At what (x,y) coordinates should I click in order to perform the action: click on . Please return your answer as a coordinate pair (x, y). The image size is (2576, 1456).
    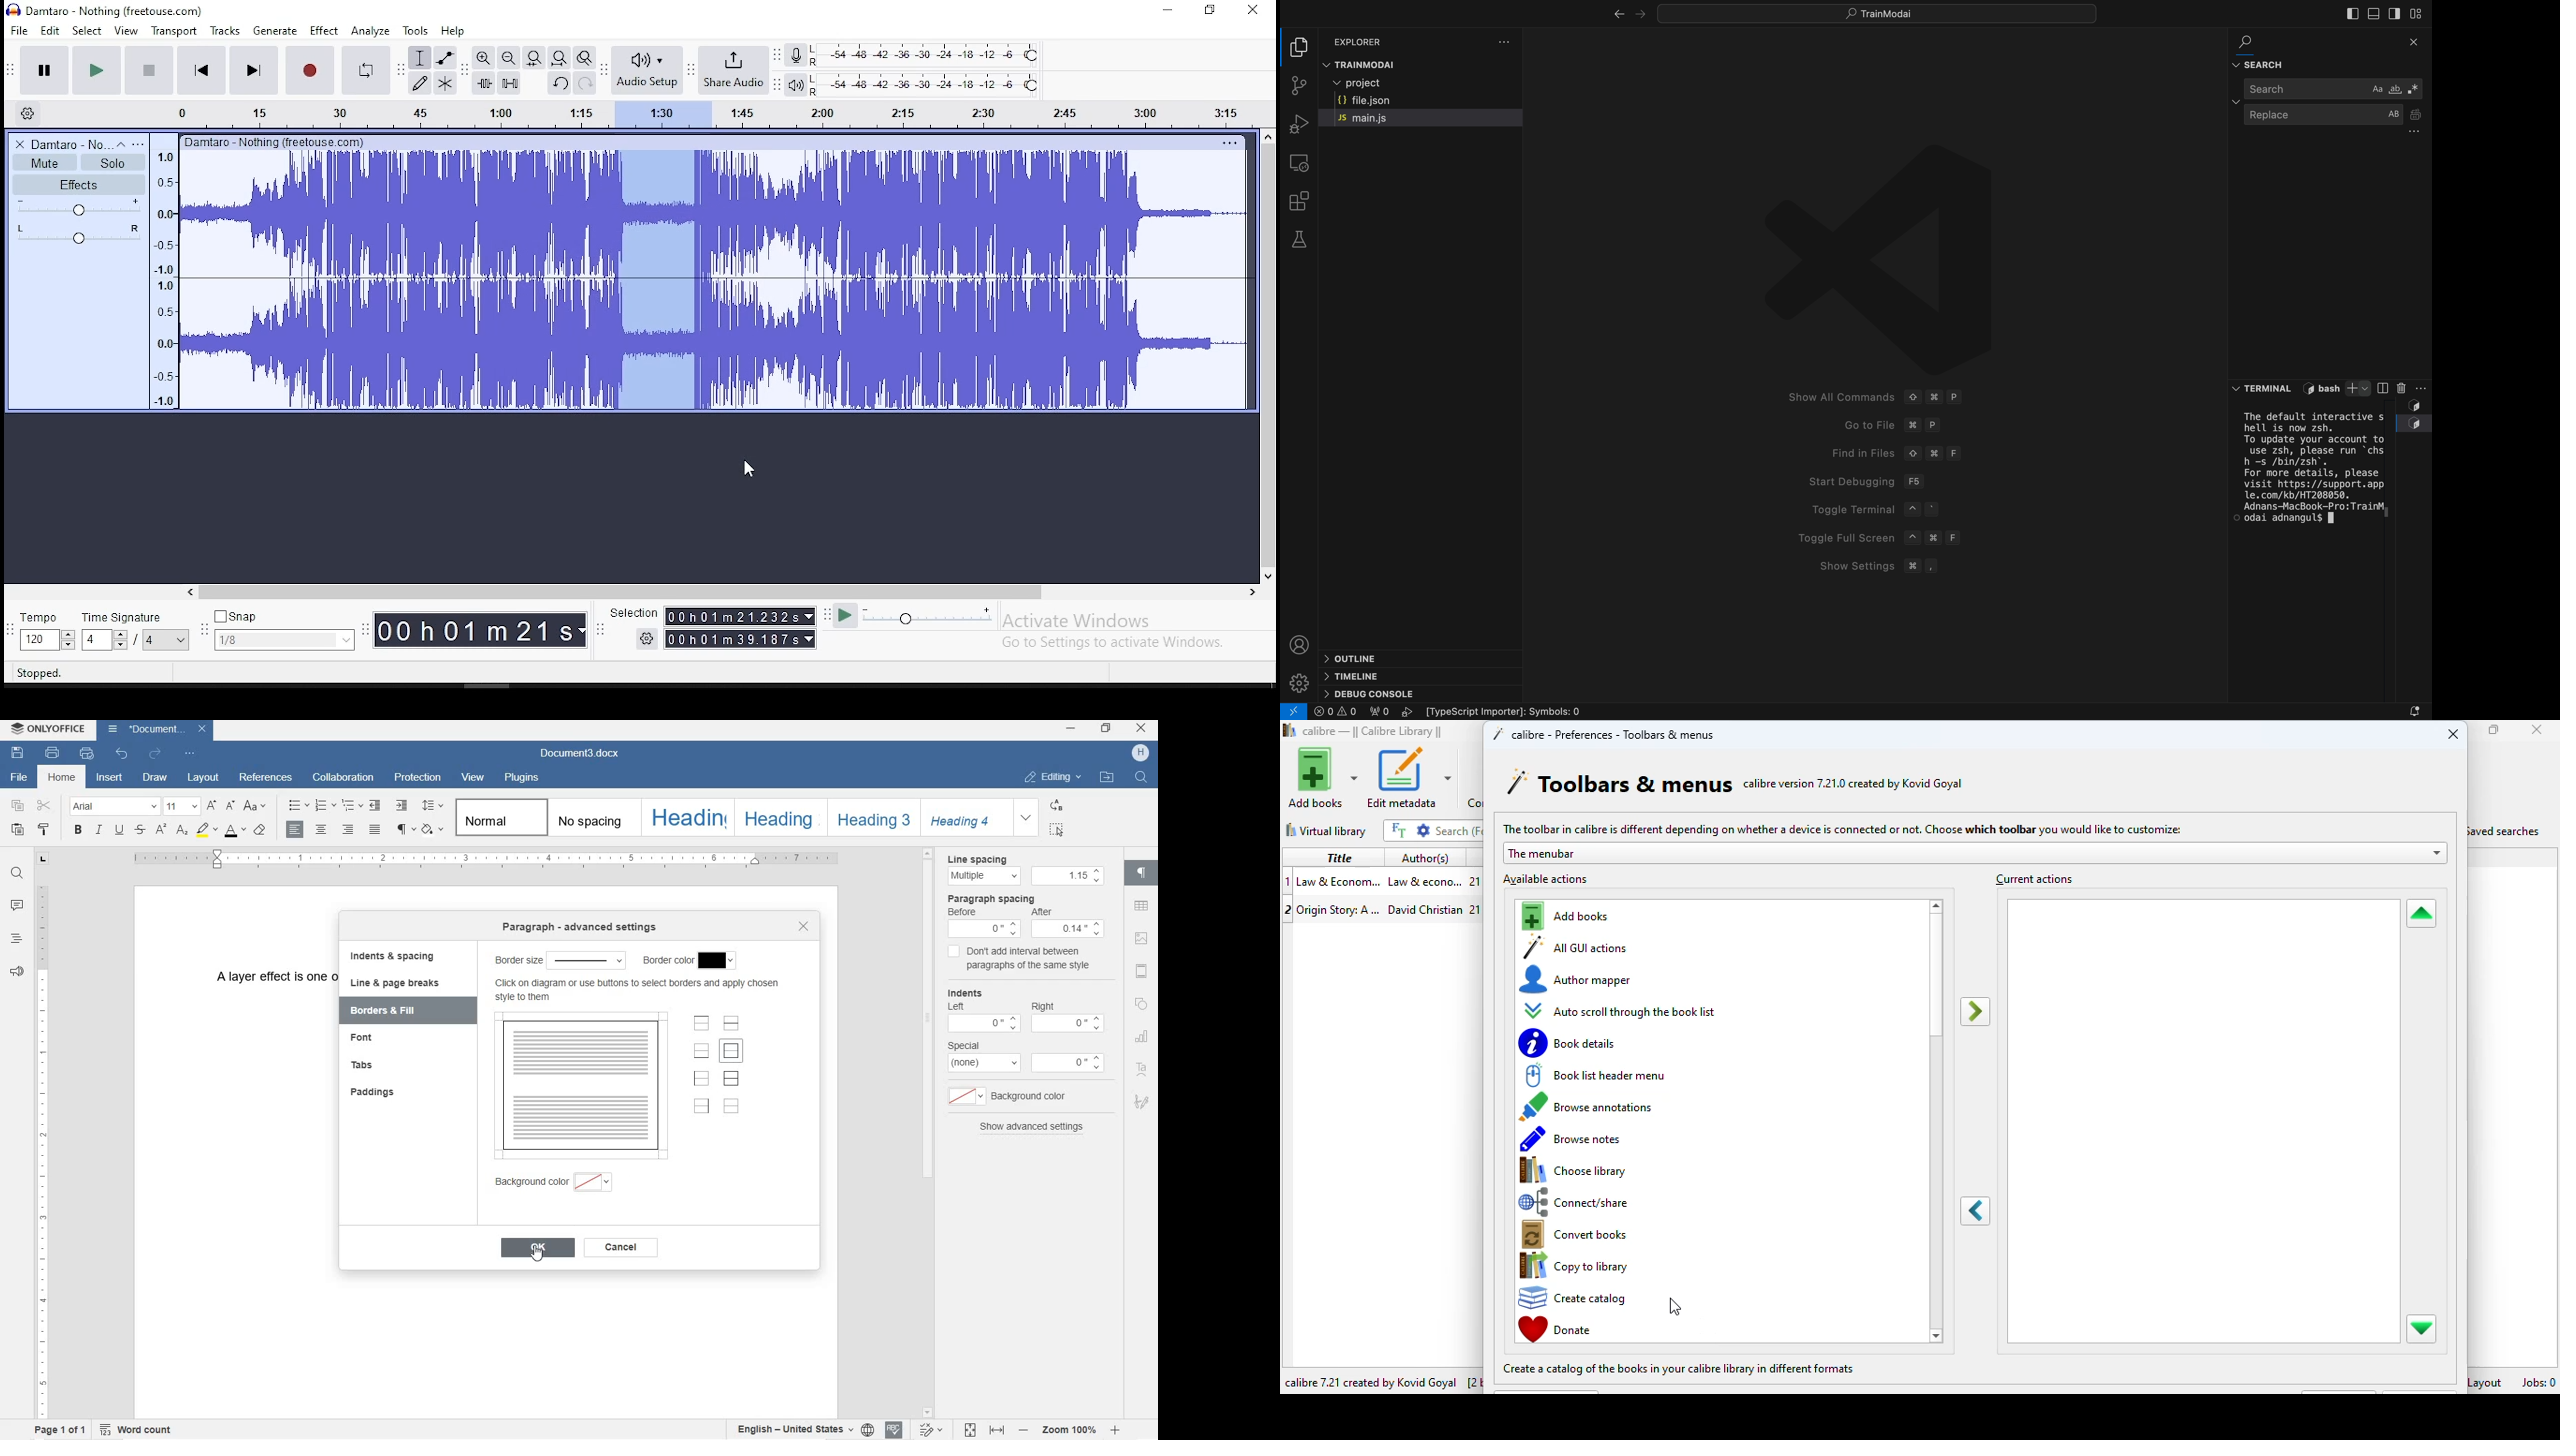
    Looking at the image, I should click on (275, 141).